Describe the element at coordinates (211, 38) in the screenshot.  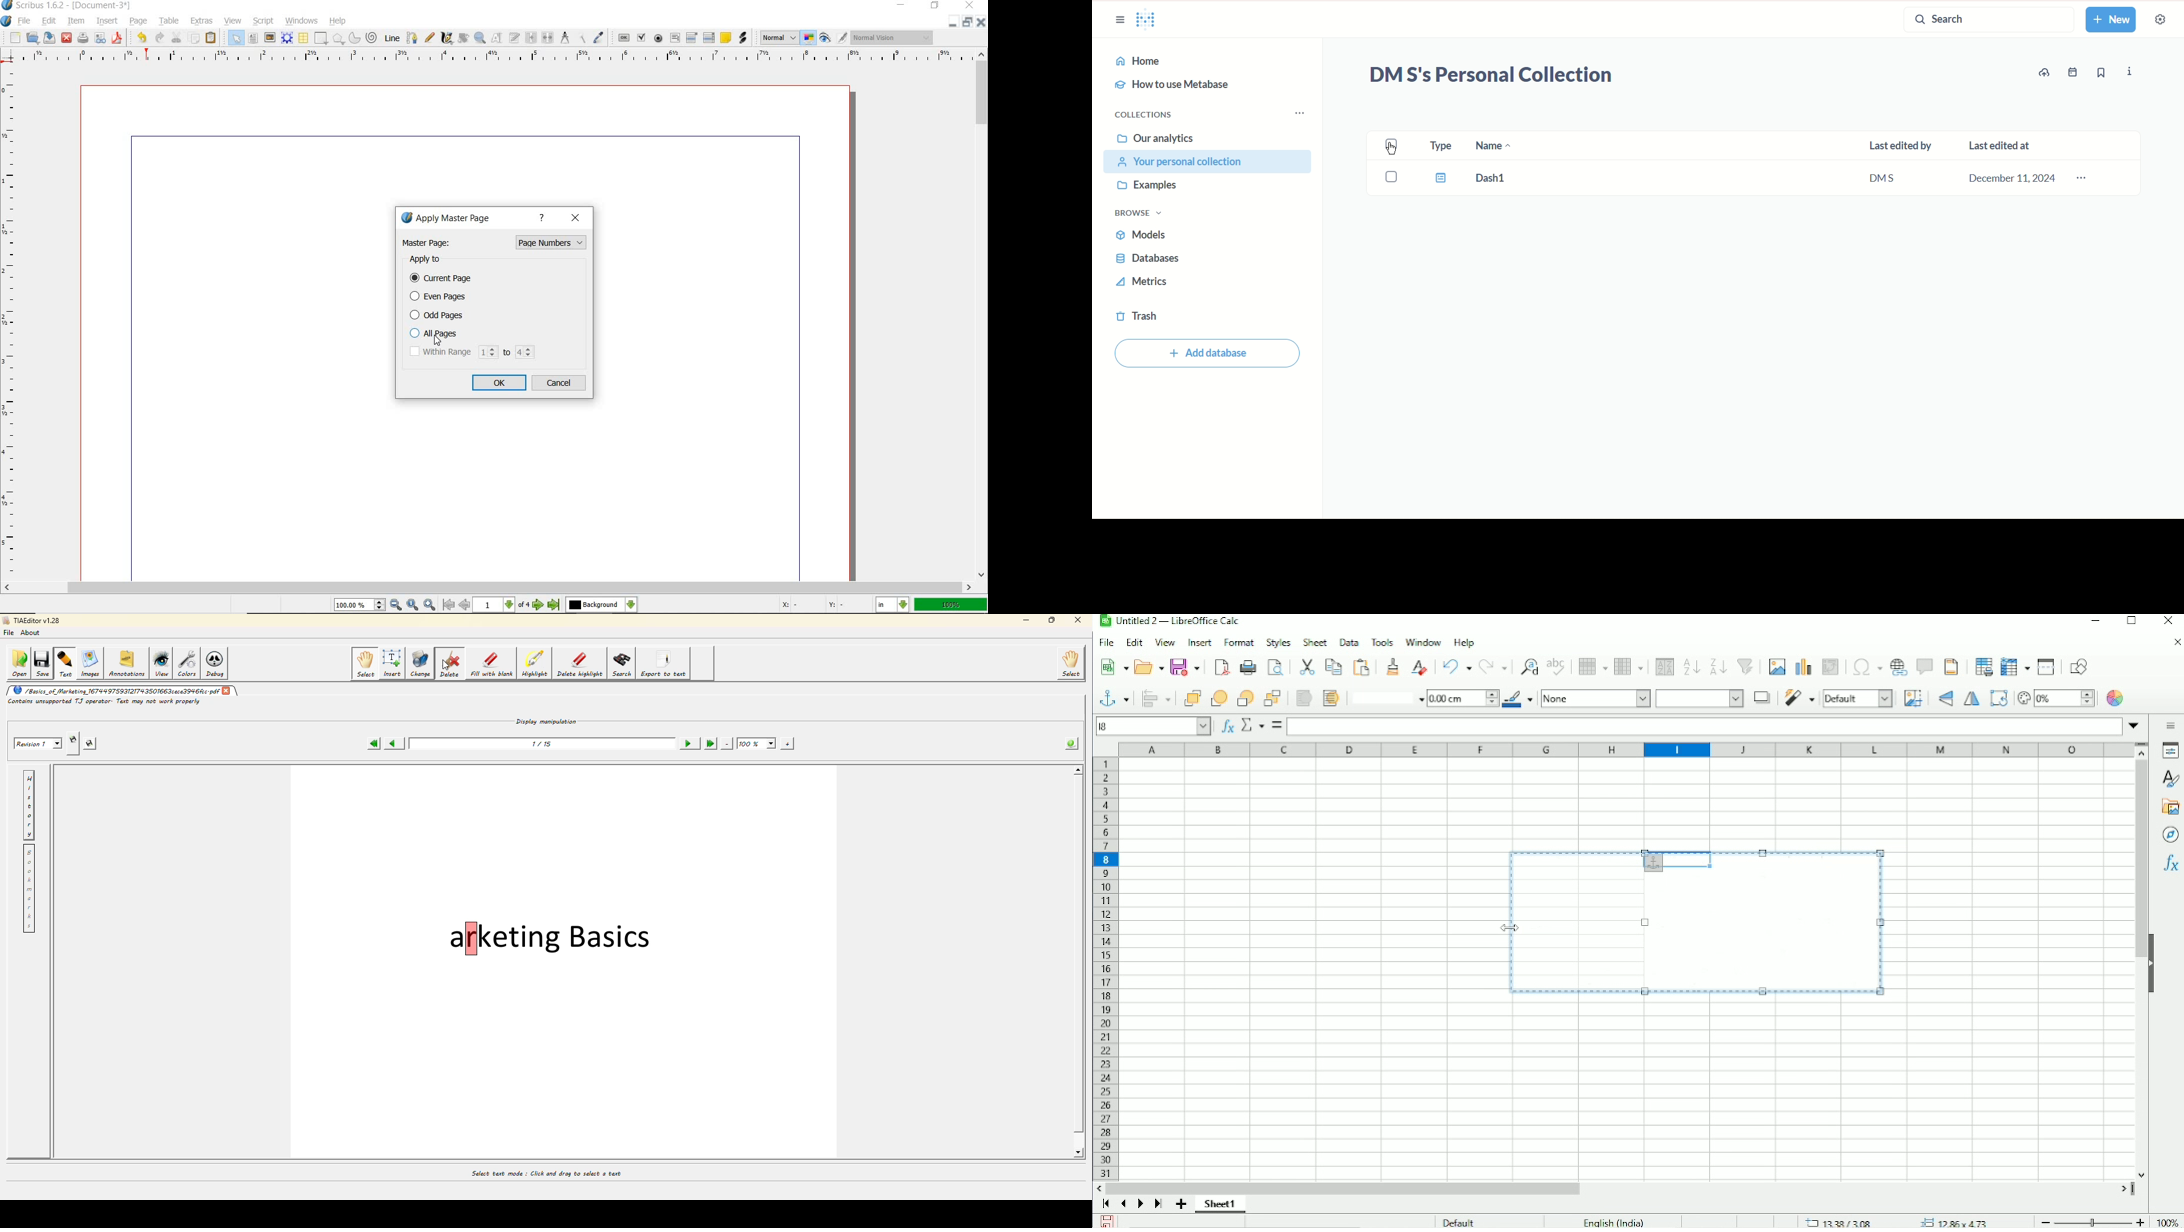
I see `paste` at that location.